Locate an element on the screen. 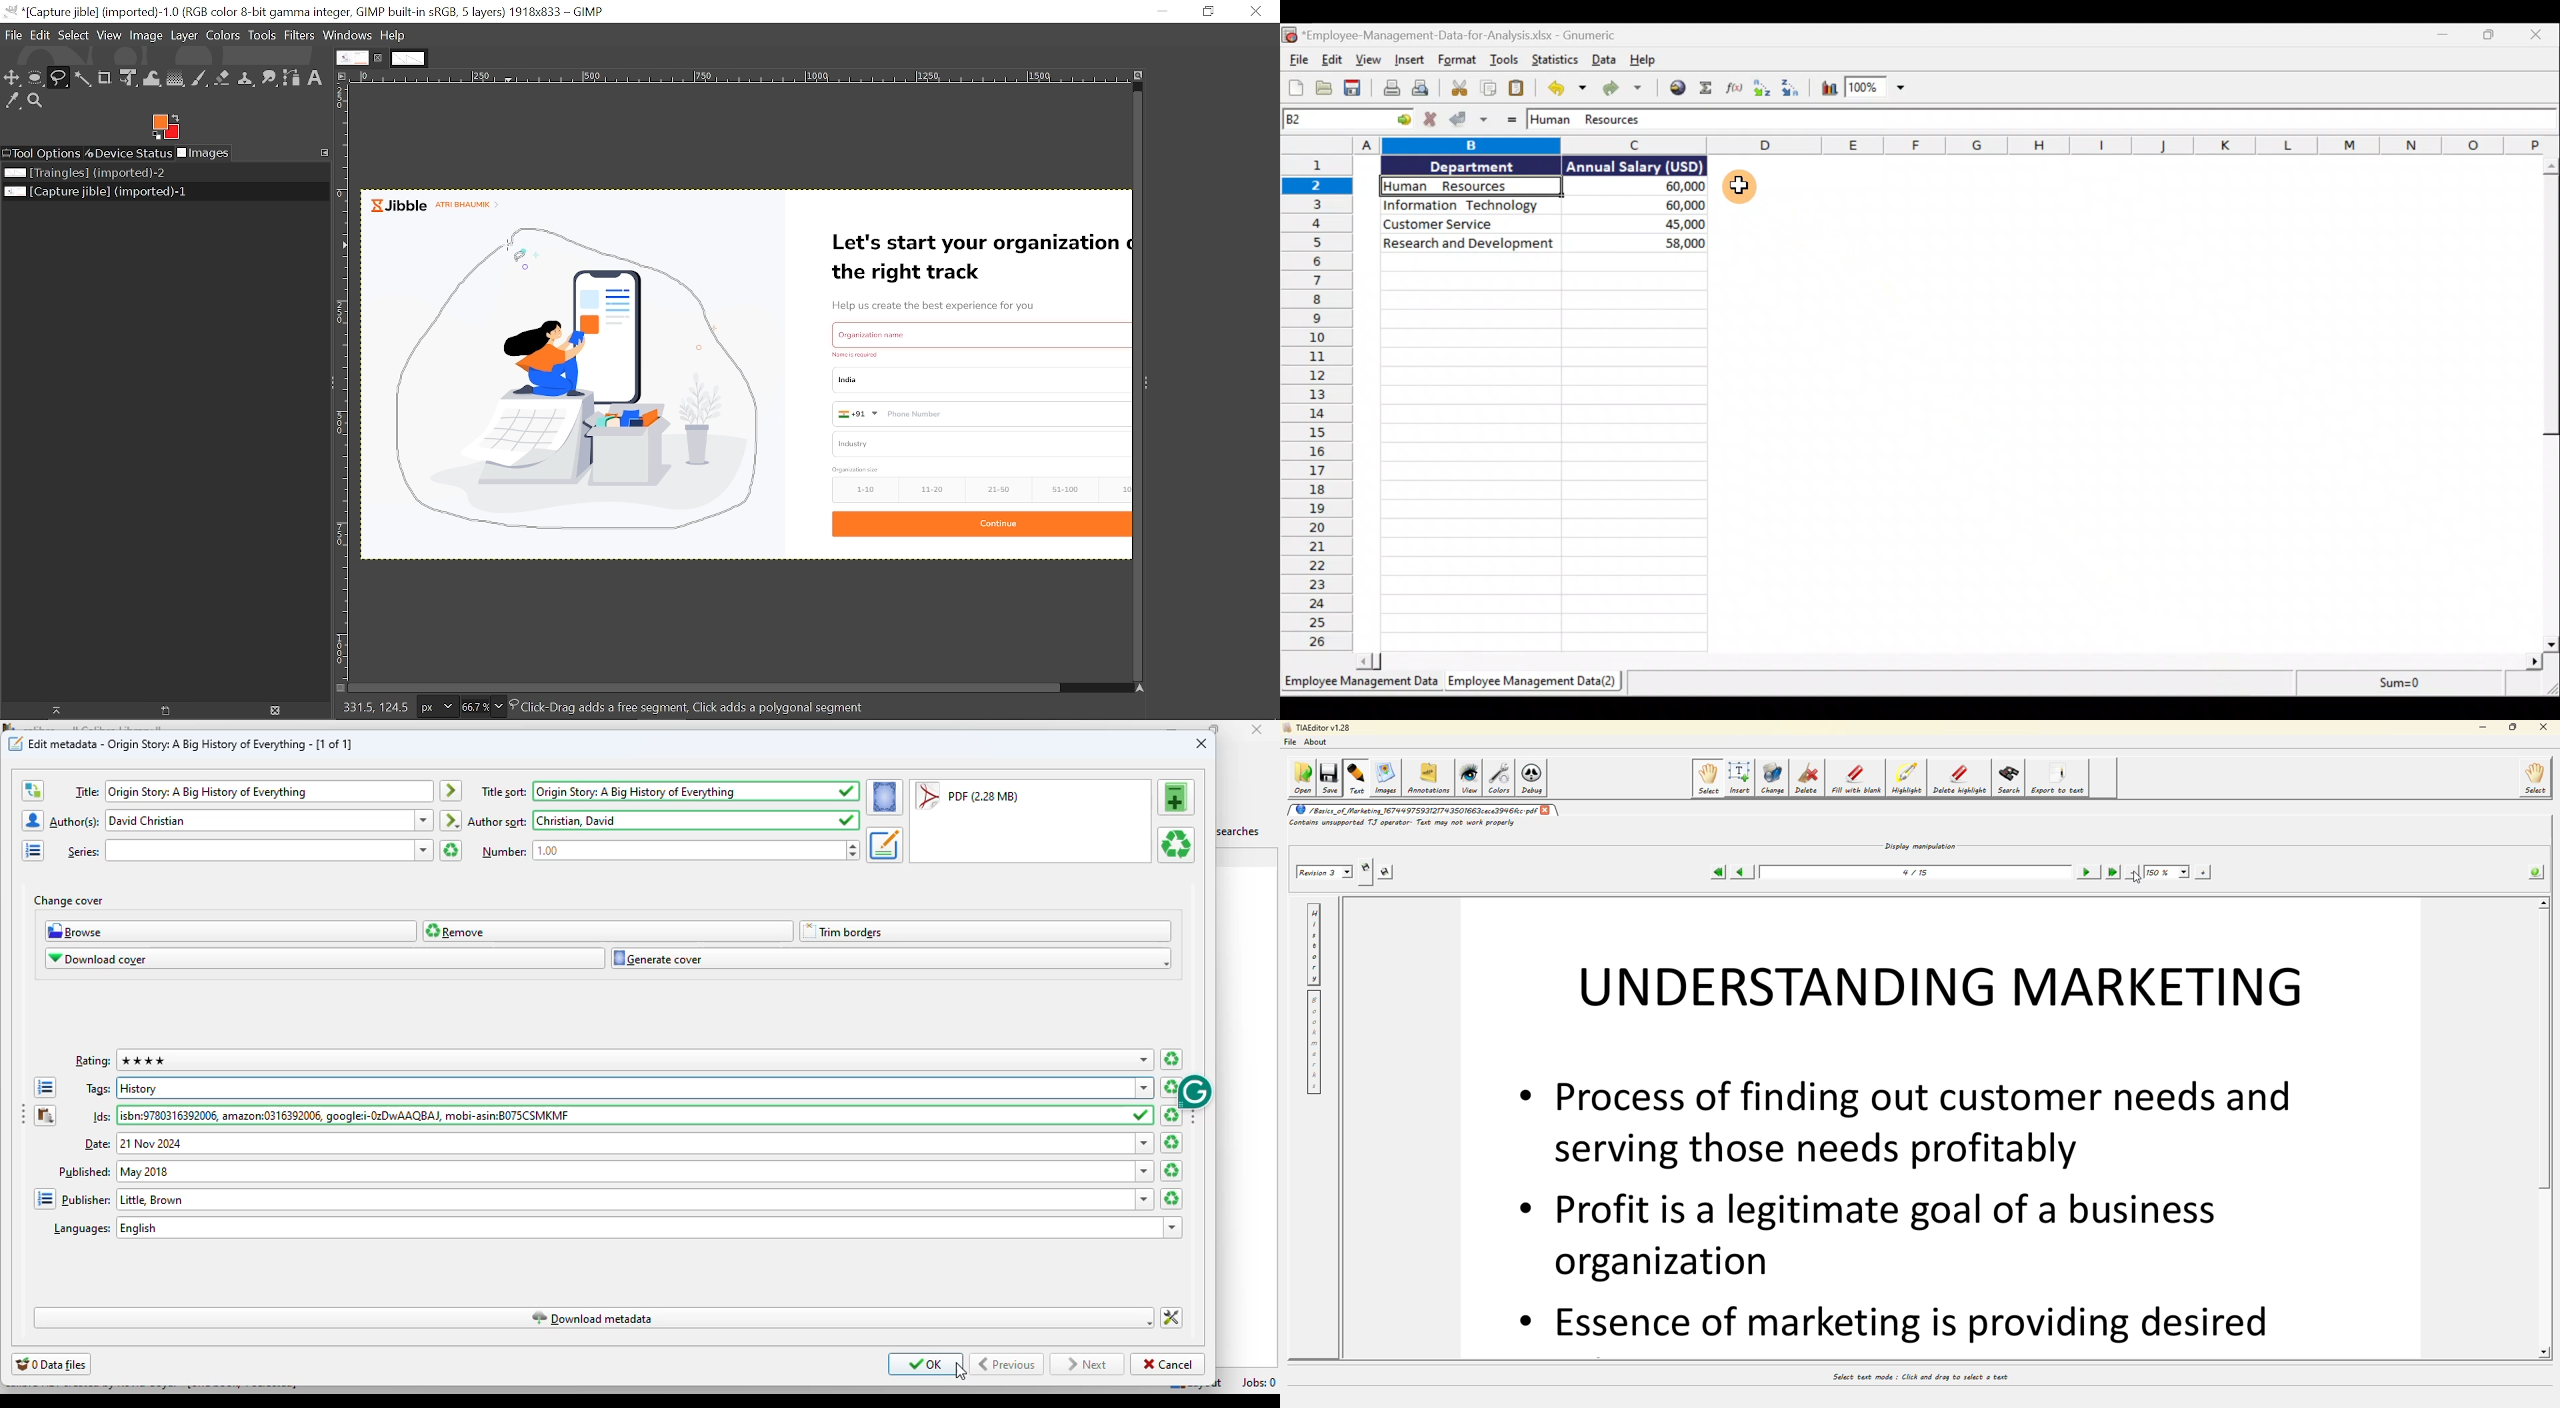 The height and width of the screenshot is (1428, 2576). tags: is located at coordinates (625, 1088).